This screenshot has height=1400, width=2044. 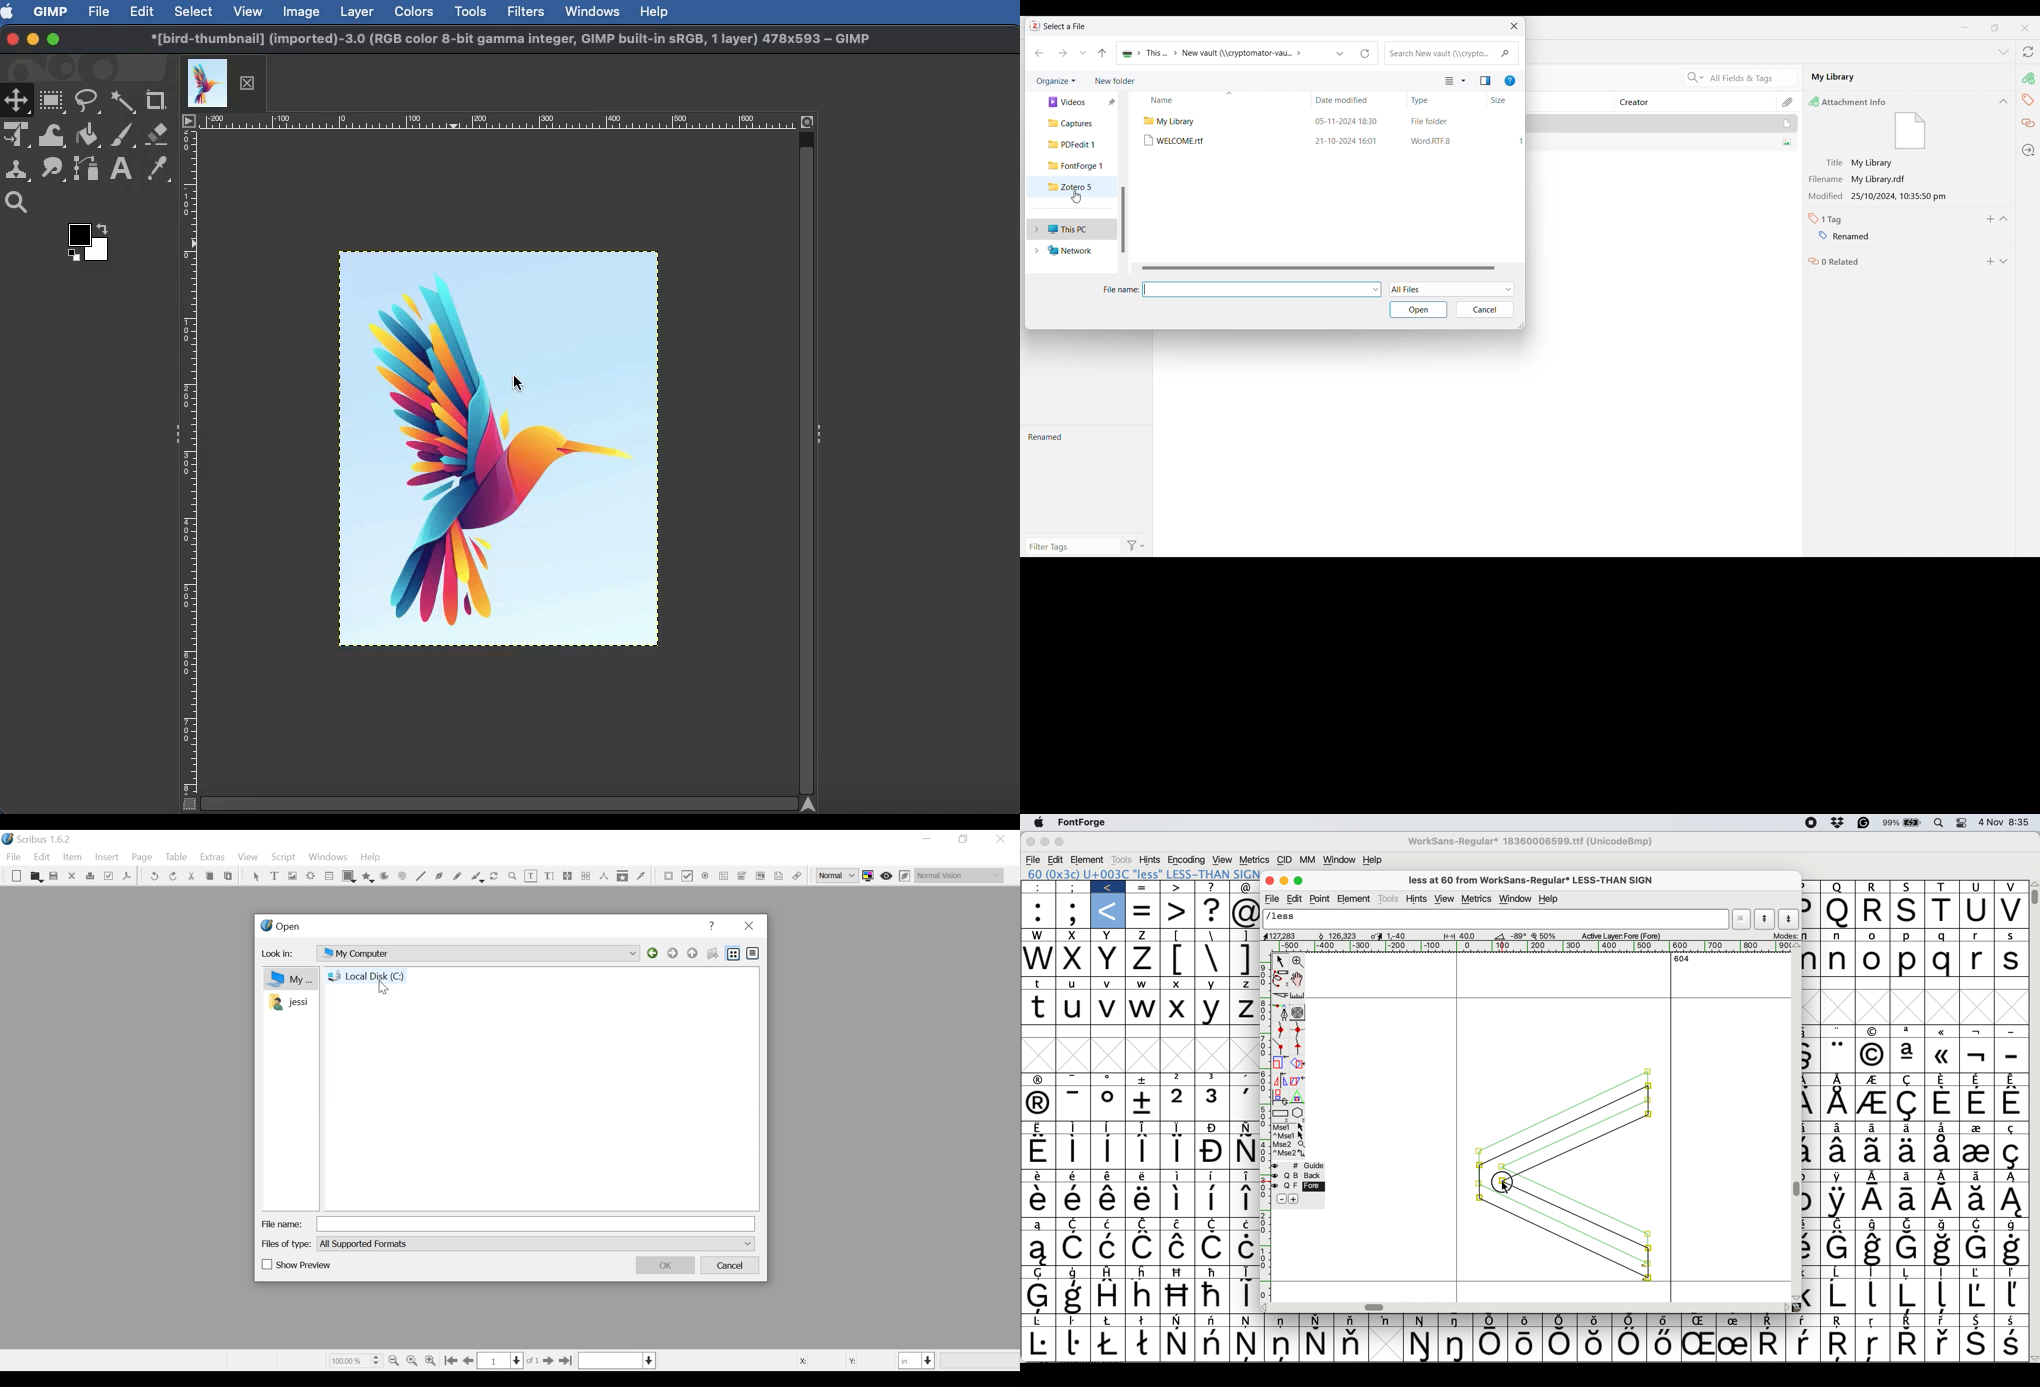 I want to click on 05-11-2024 18:30 File folder, so click(x=1412, y=122).